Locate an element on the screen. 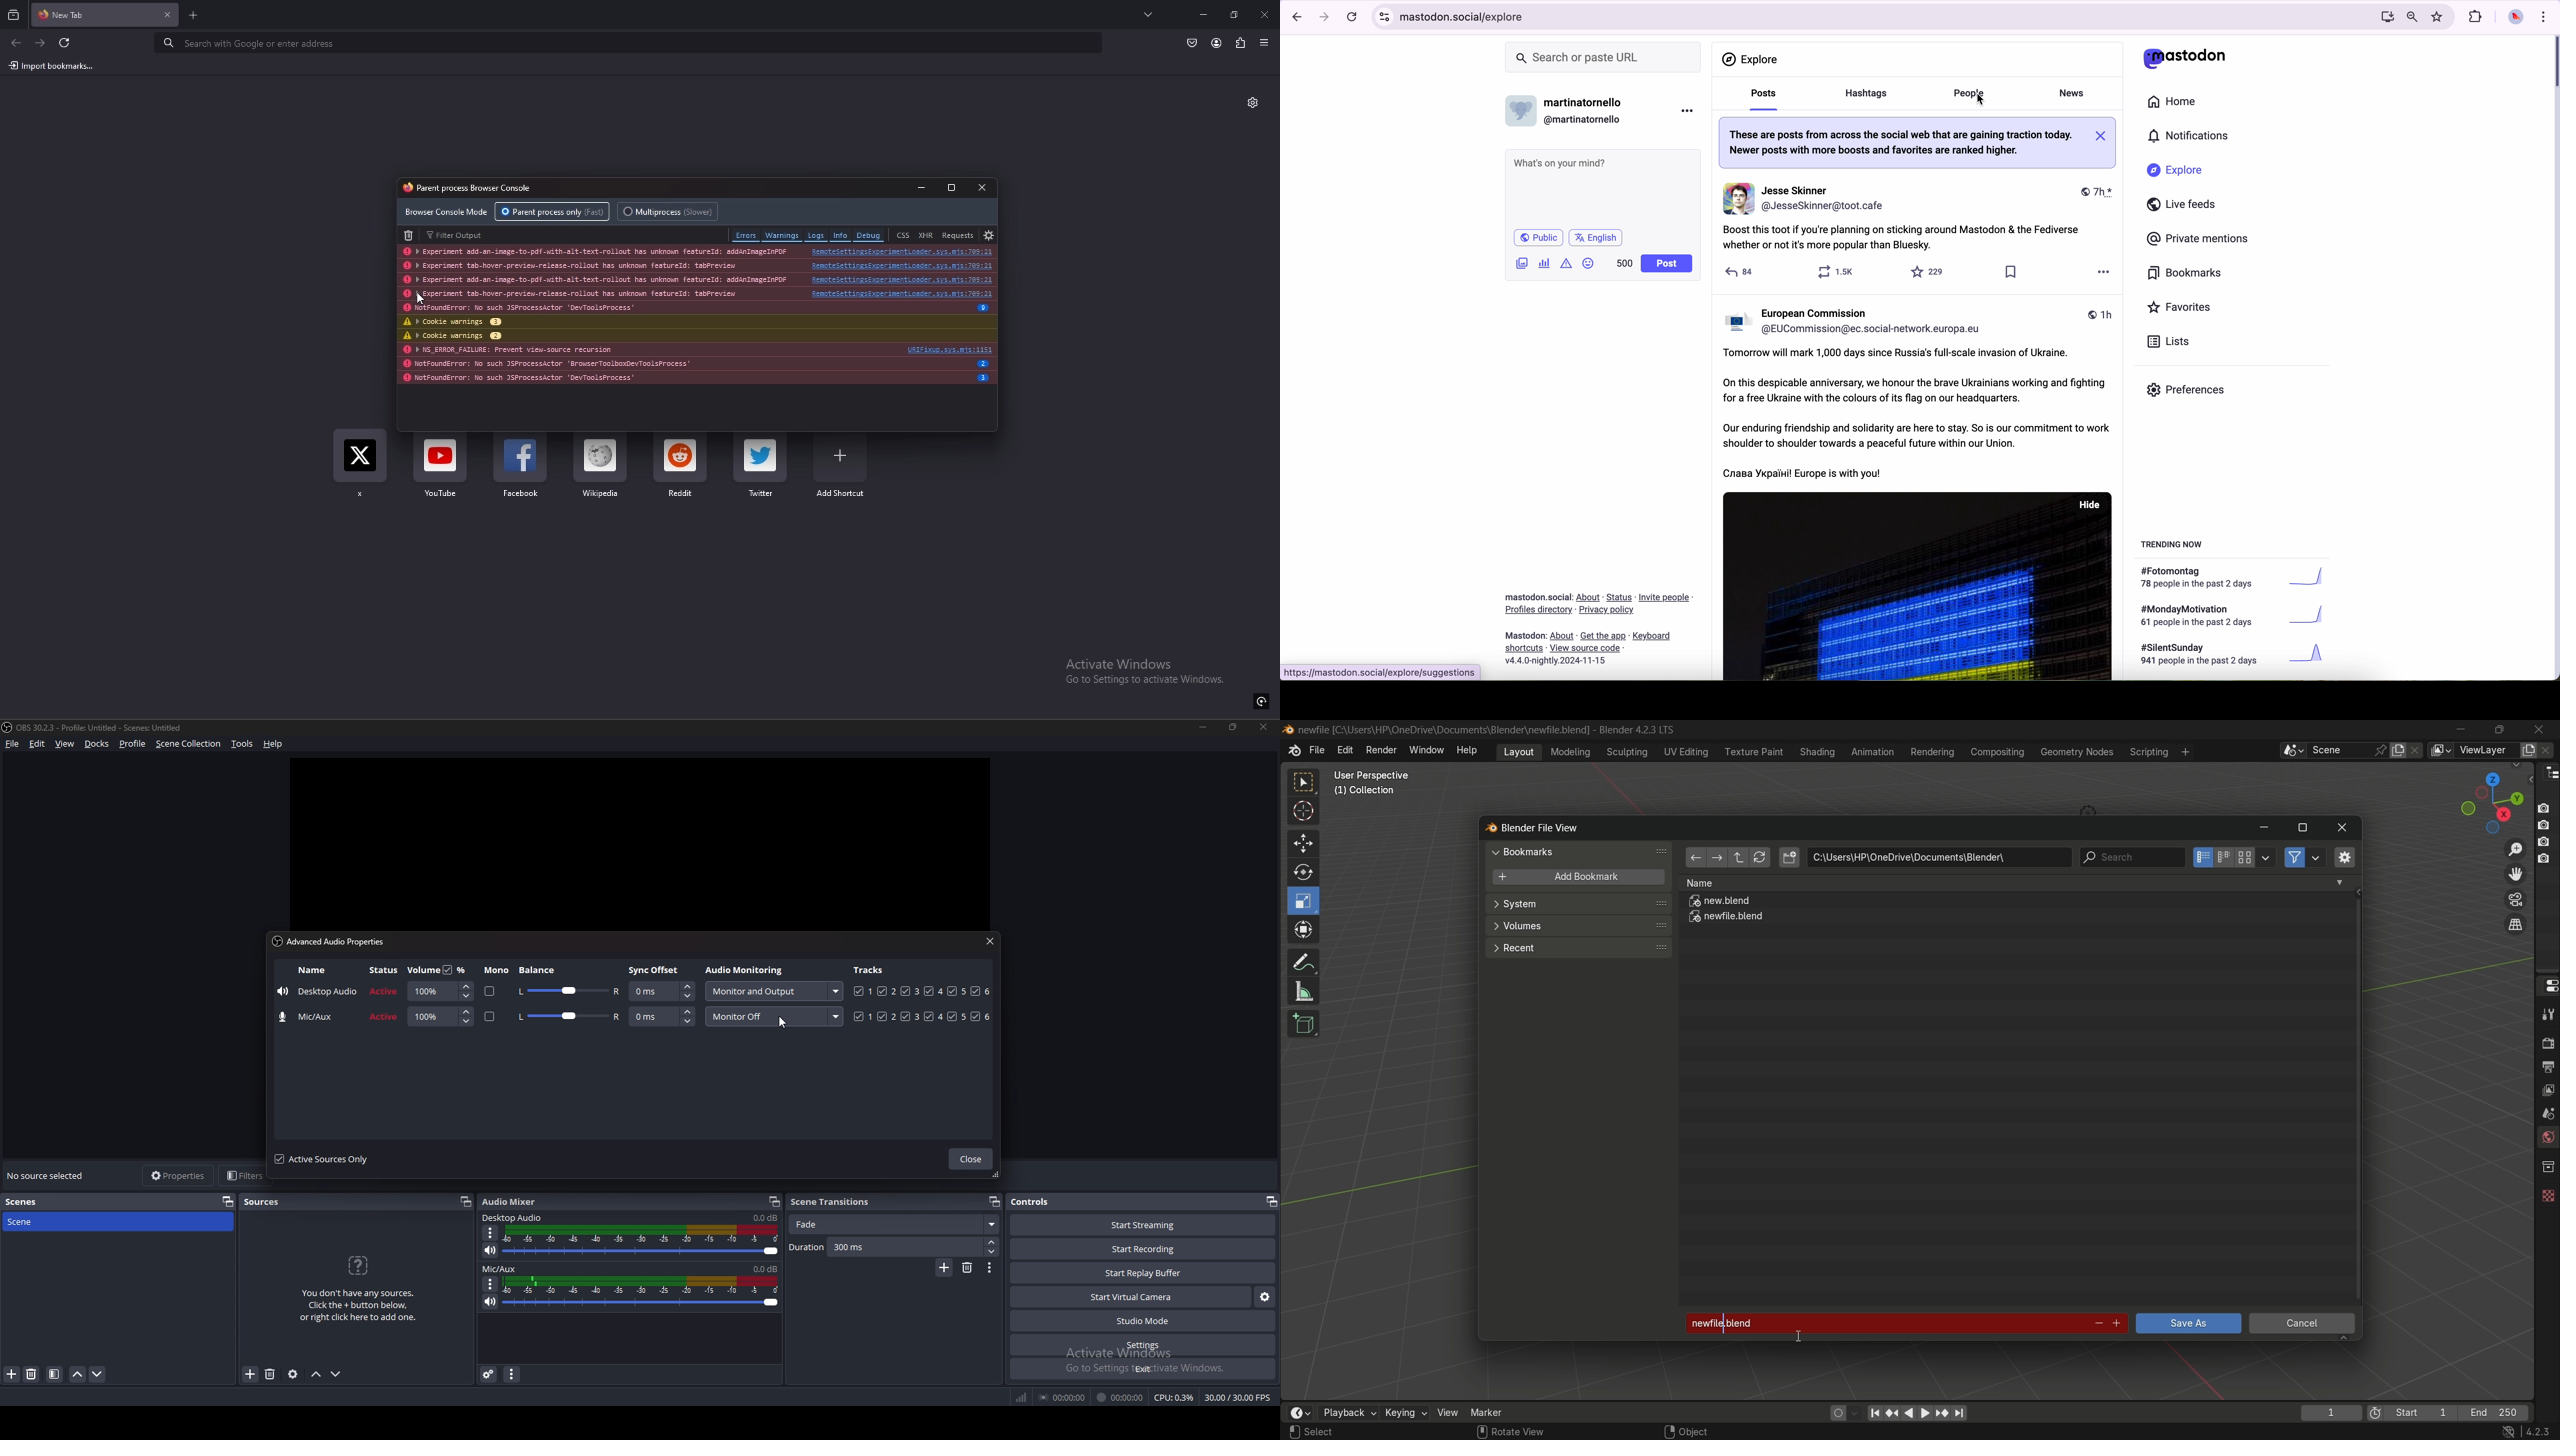 The width and height of the screenshot is (2576, 1456). log is located at coordinates (585, 306).